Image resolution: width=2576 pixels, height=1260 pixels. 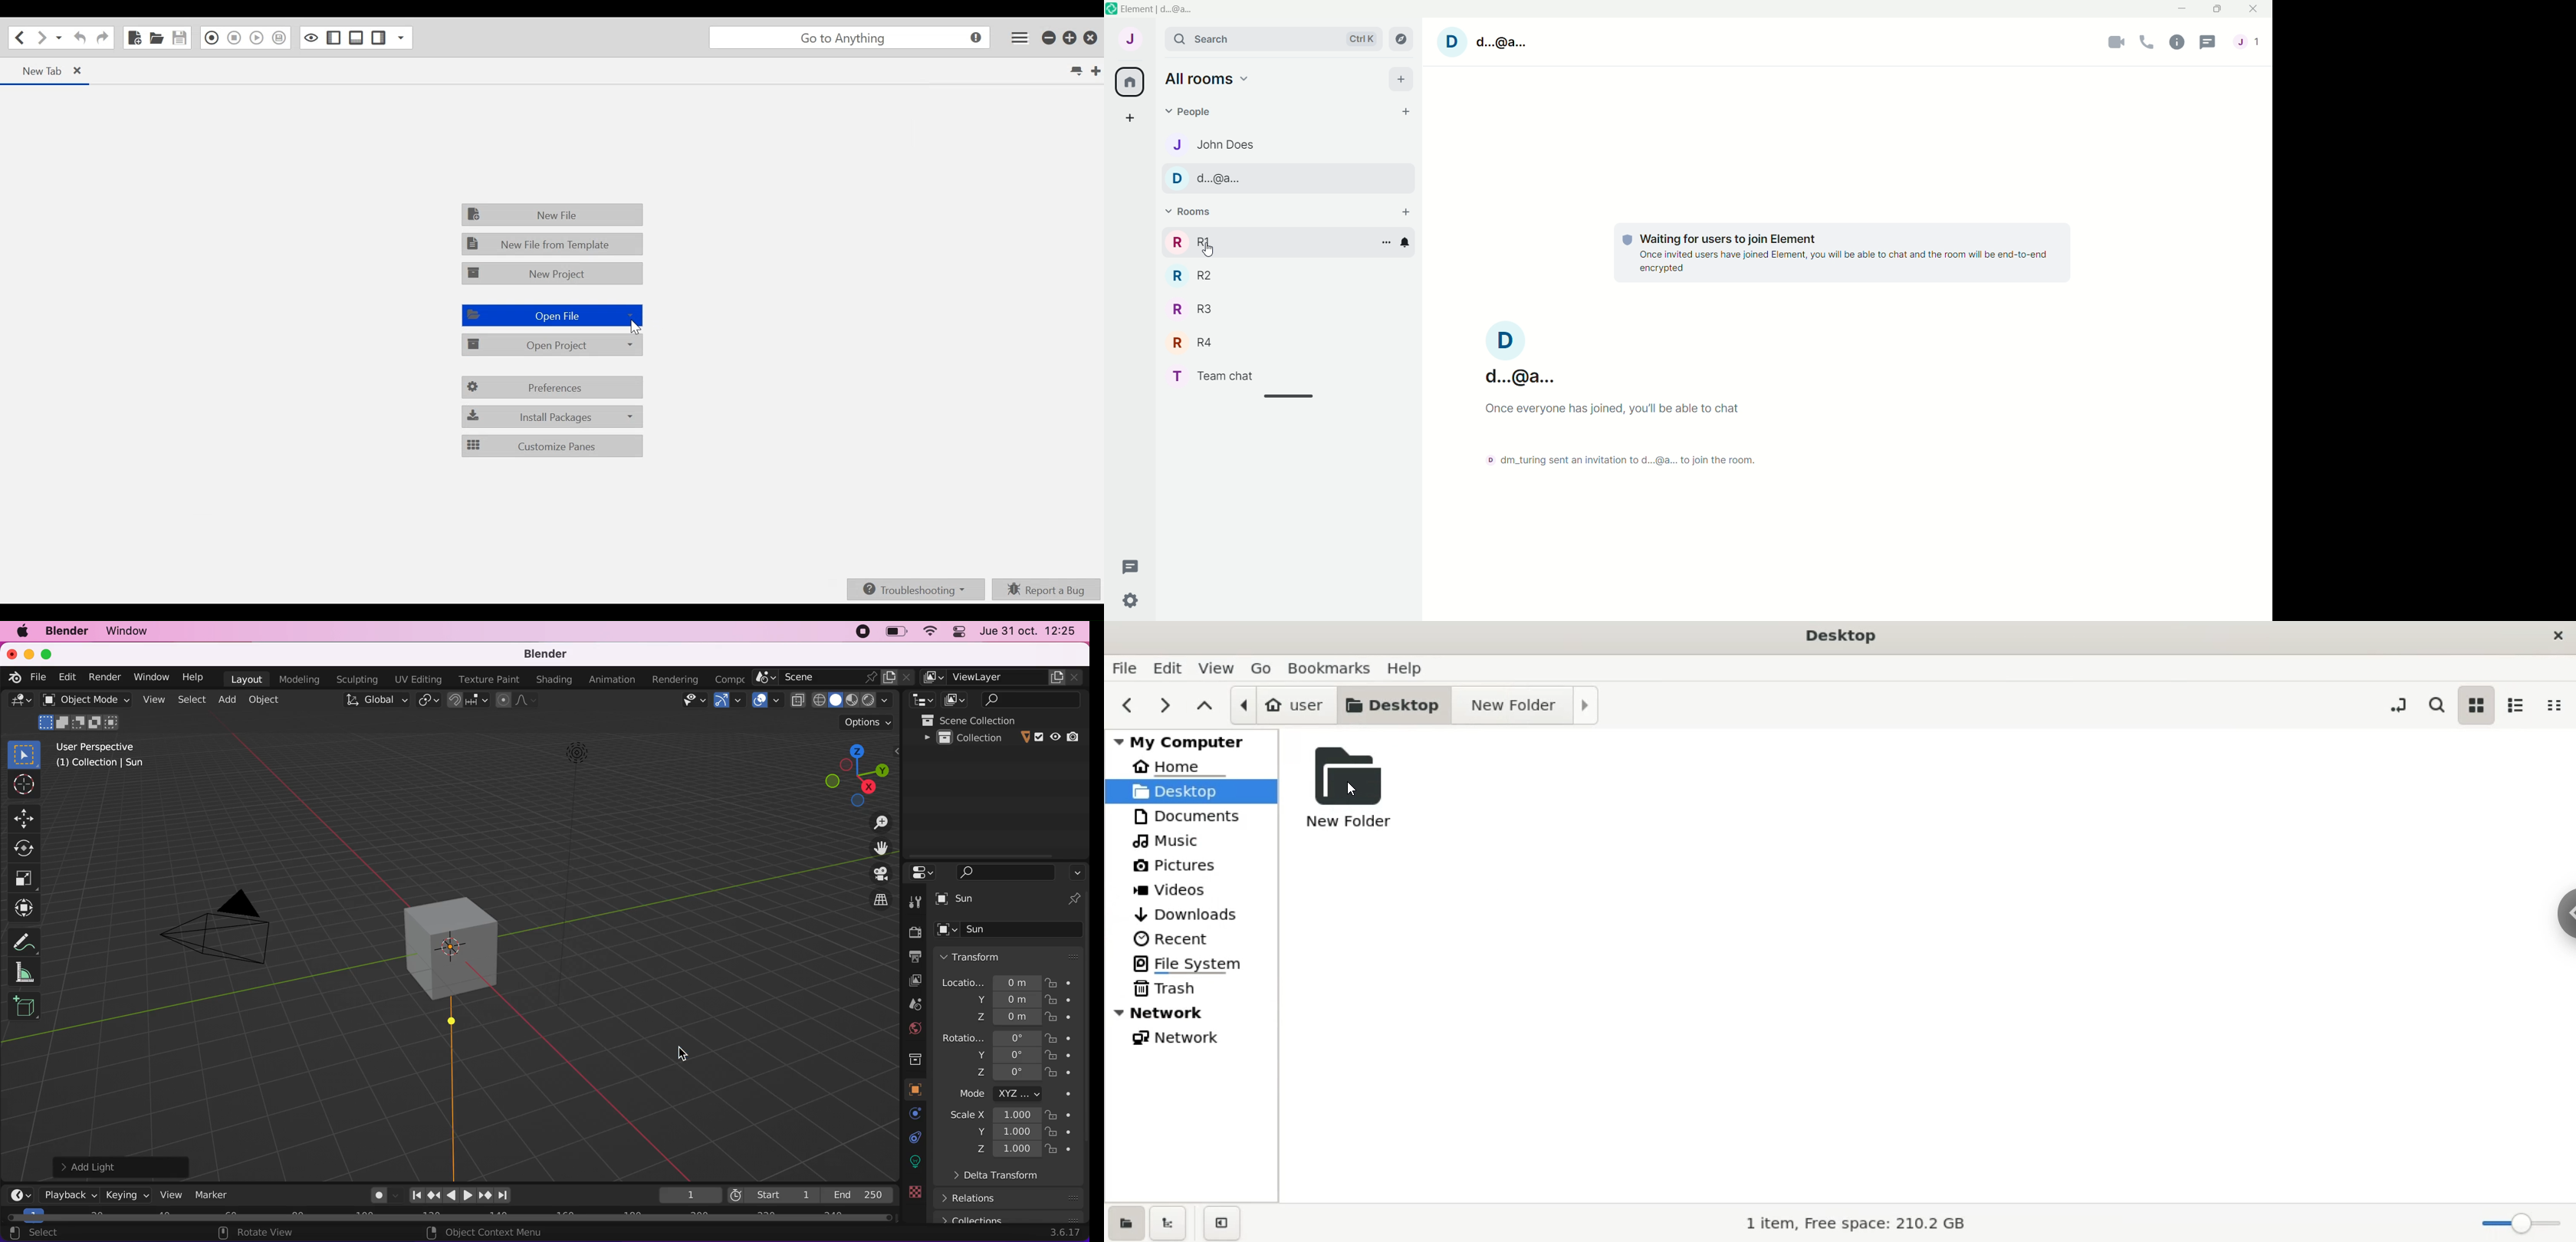 What do you see at coordinates (994, 900) in the screenshot?
I see `cube` at bounding box center [994, 900].